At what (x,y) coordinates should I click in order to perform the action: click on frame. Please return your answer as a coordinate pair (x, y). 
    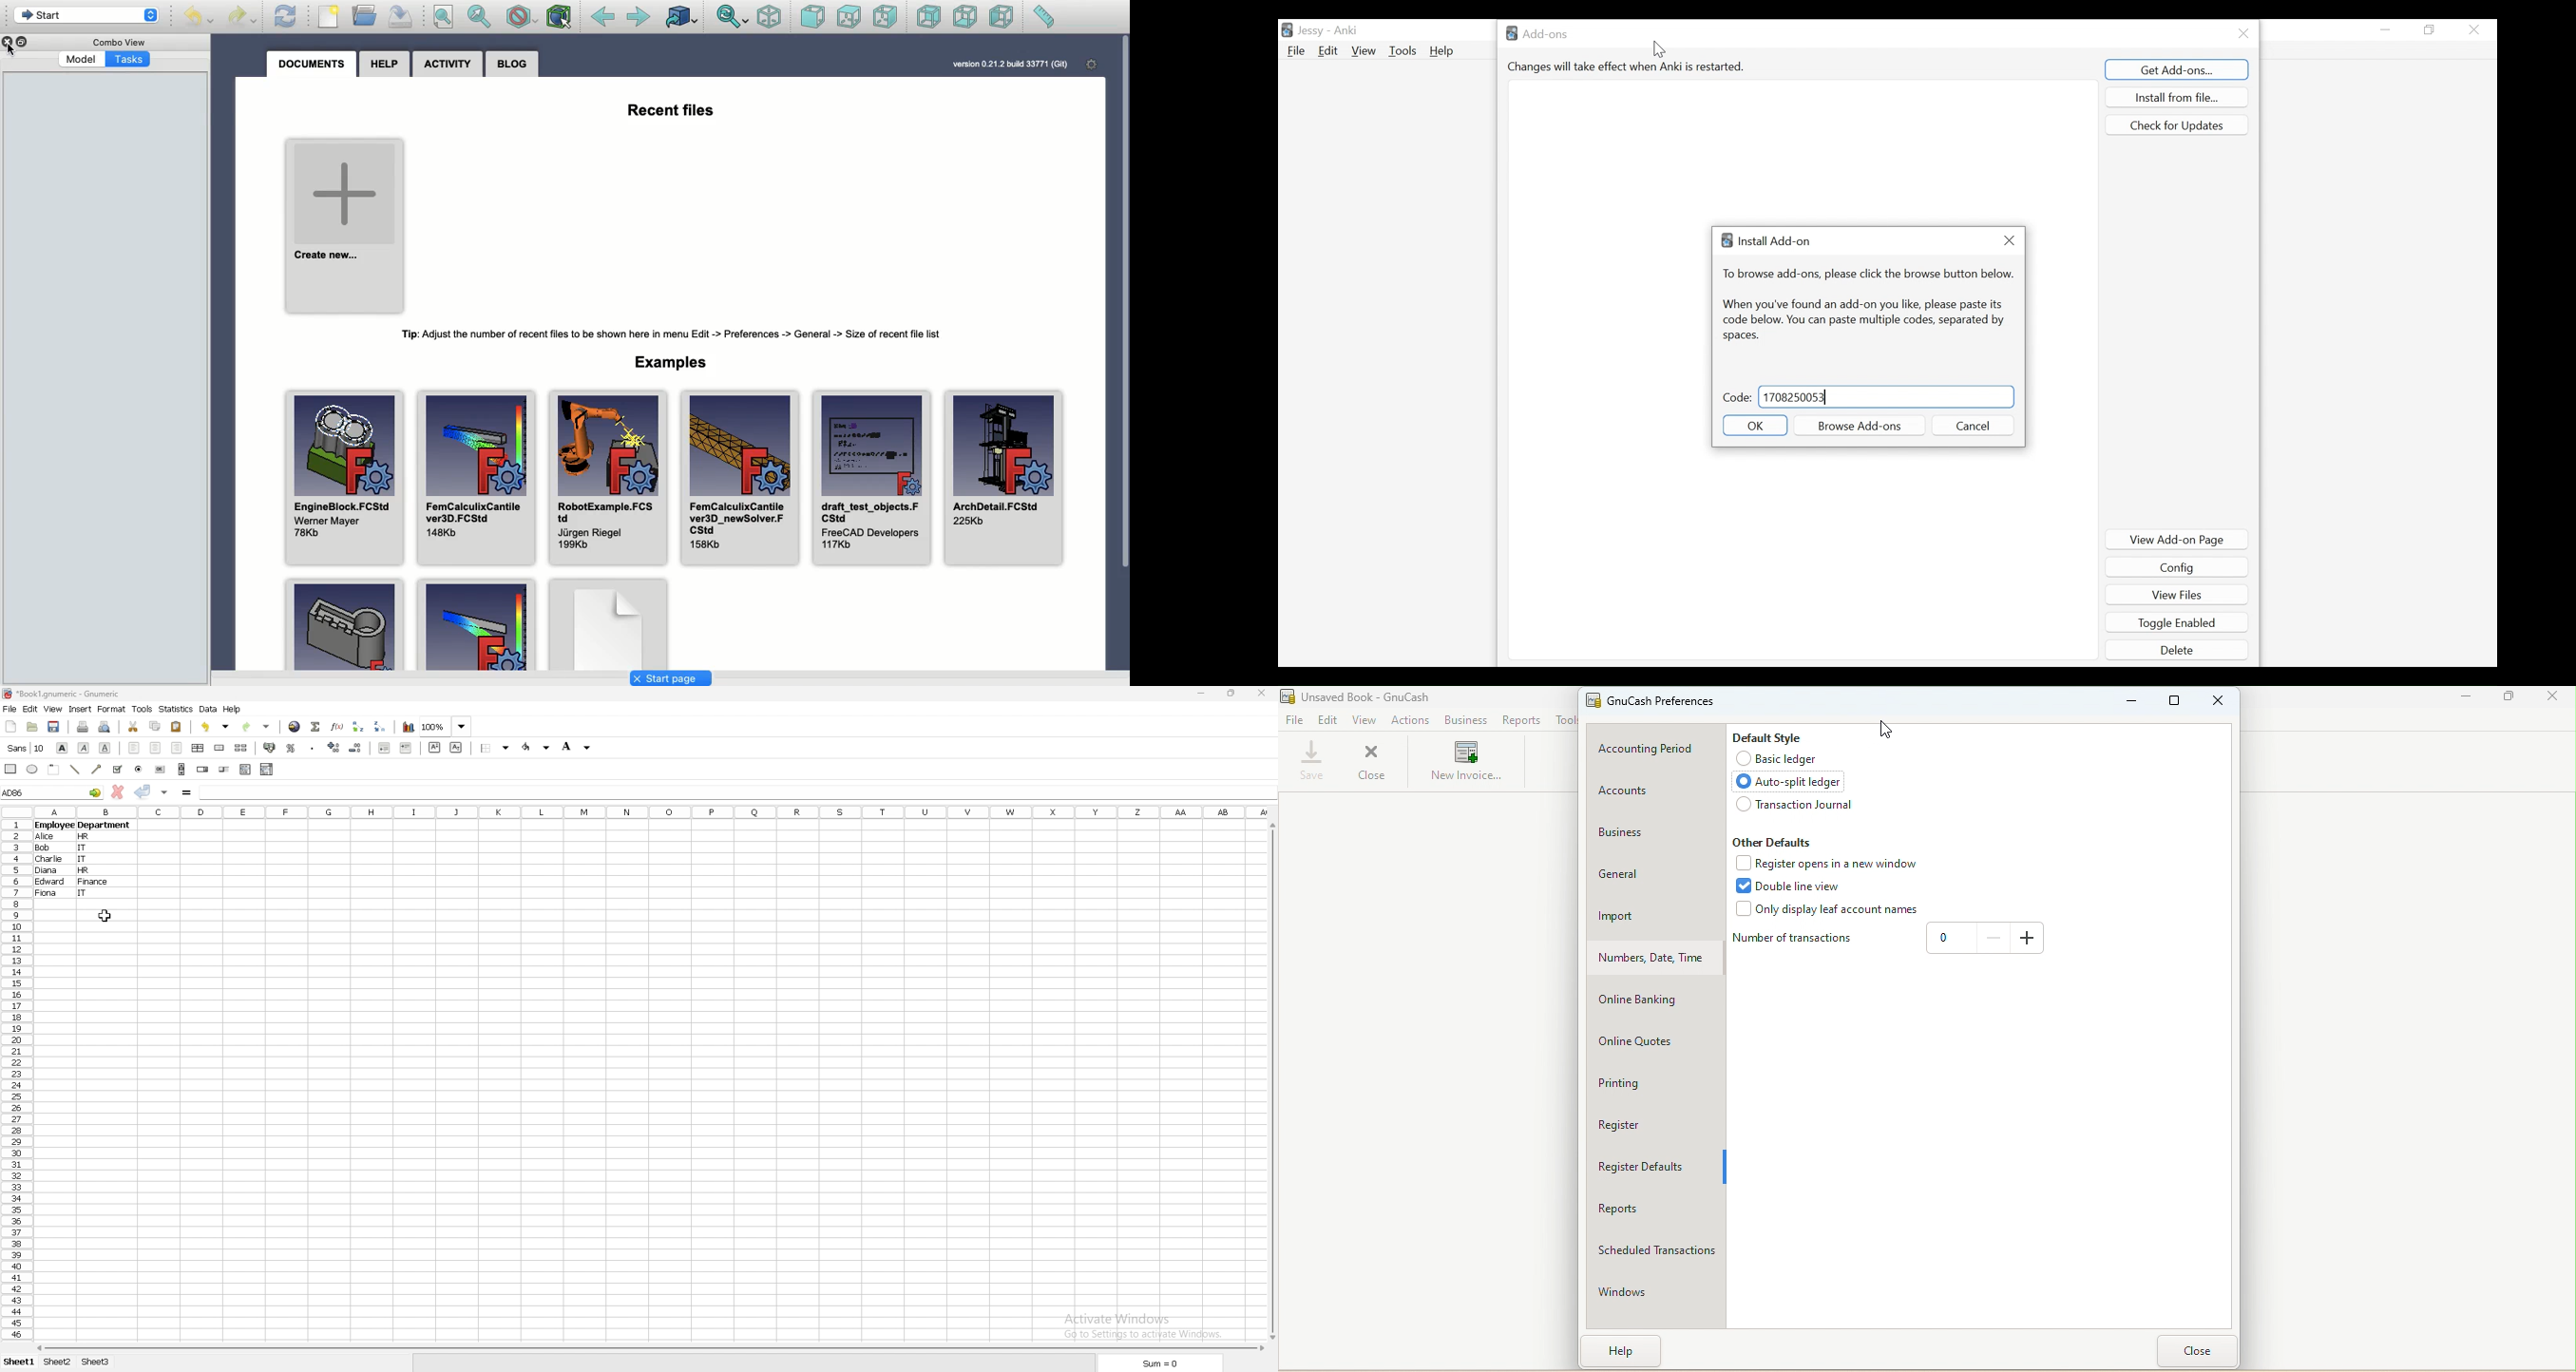
    Looking at the image, I should click on (53, 769).